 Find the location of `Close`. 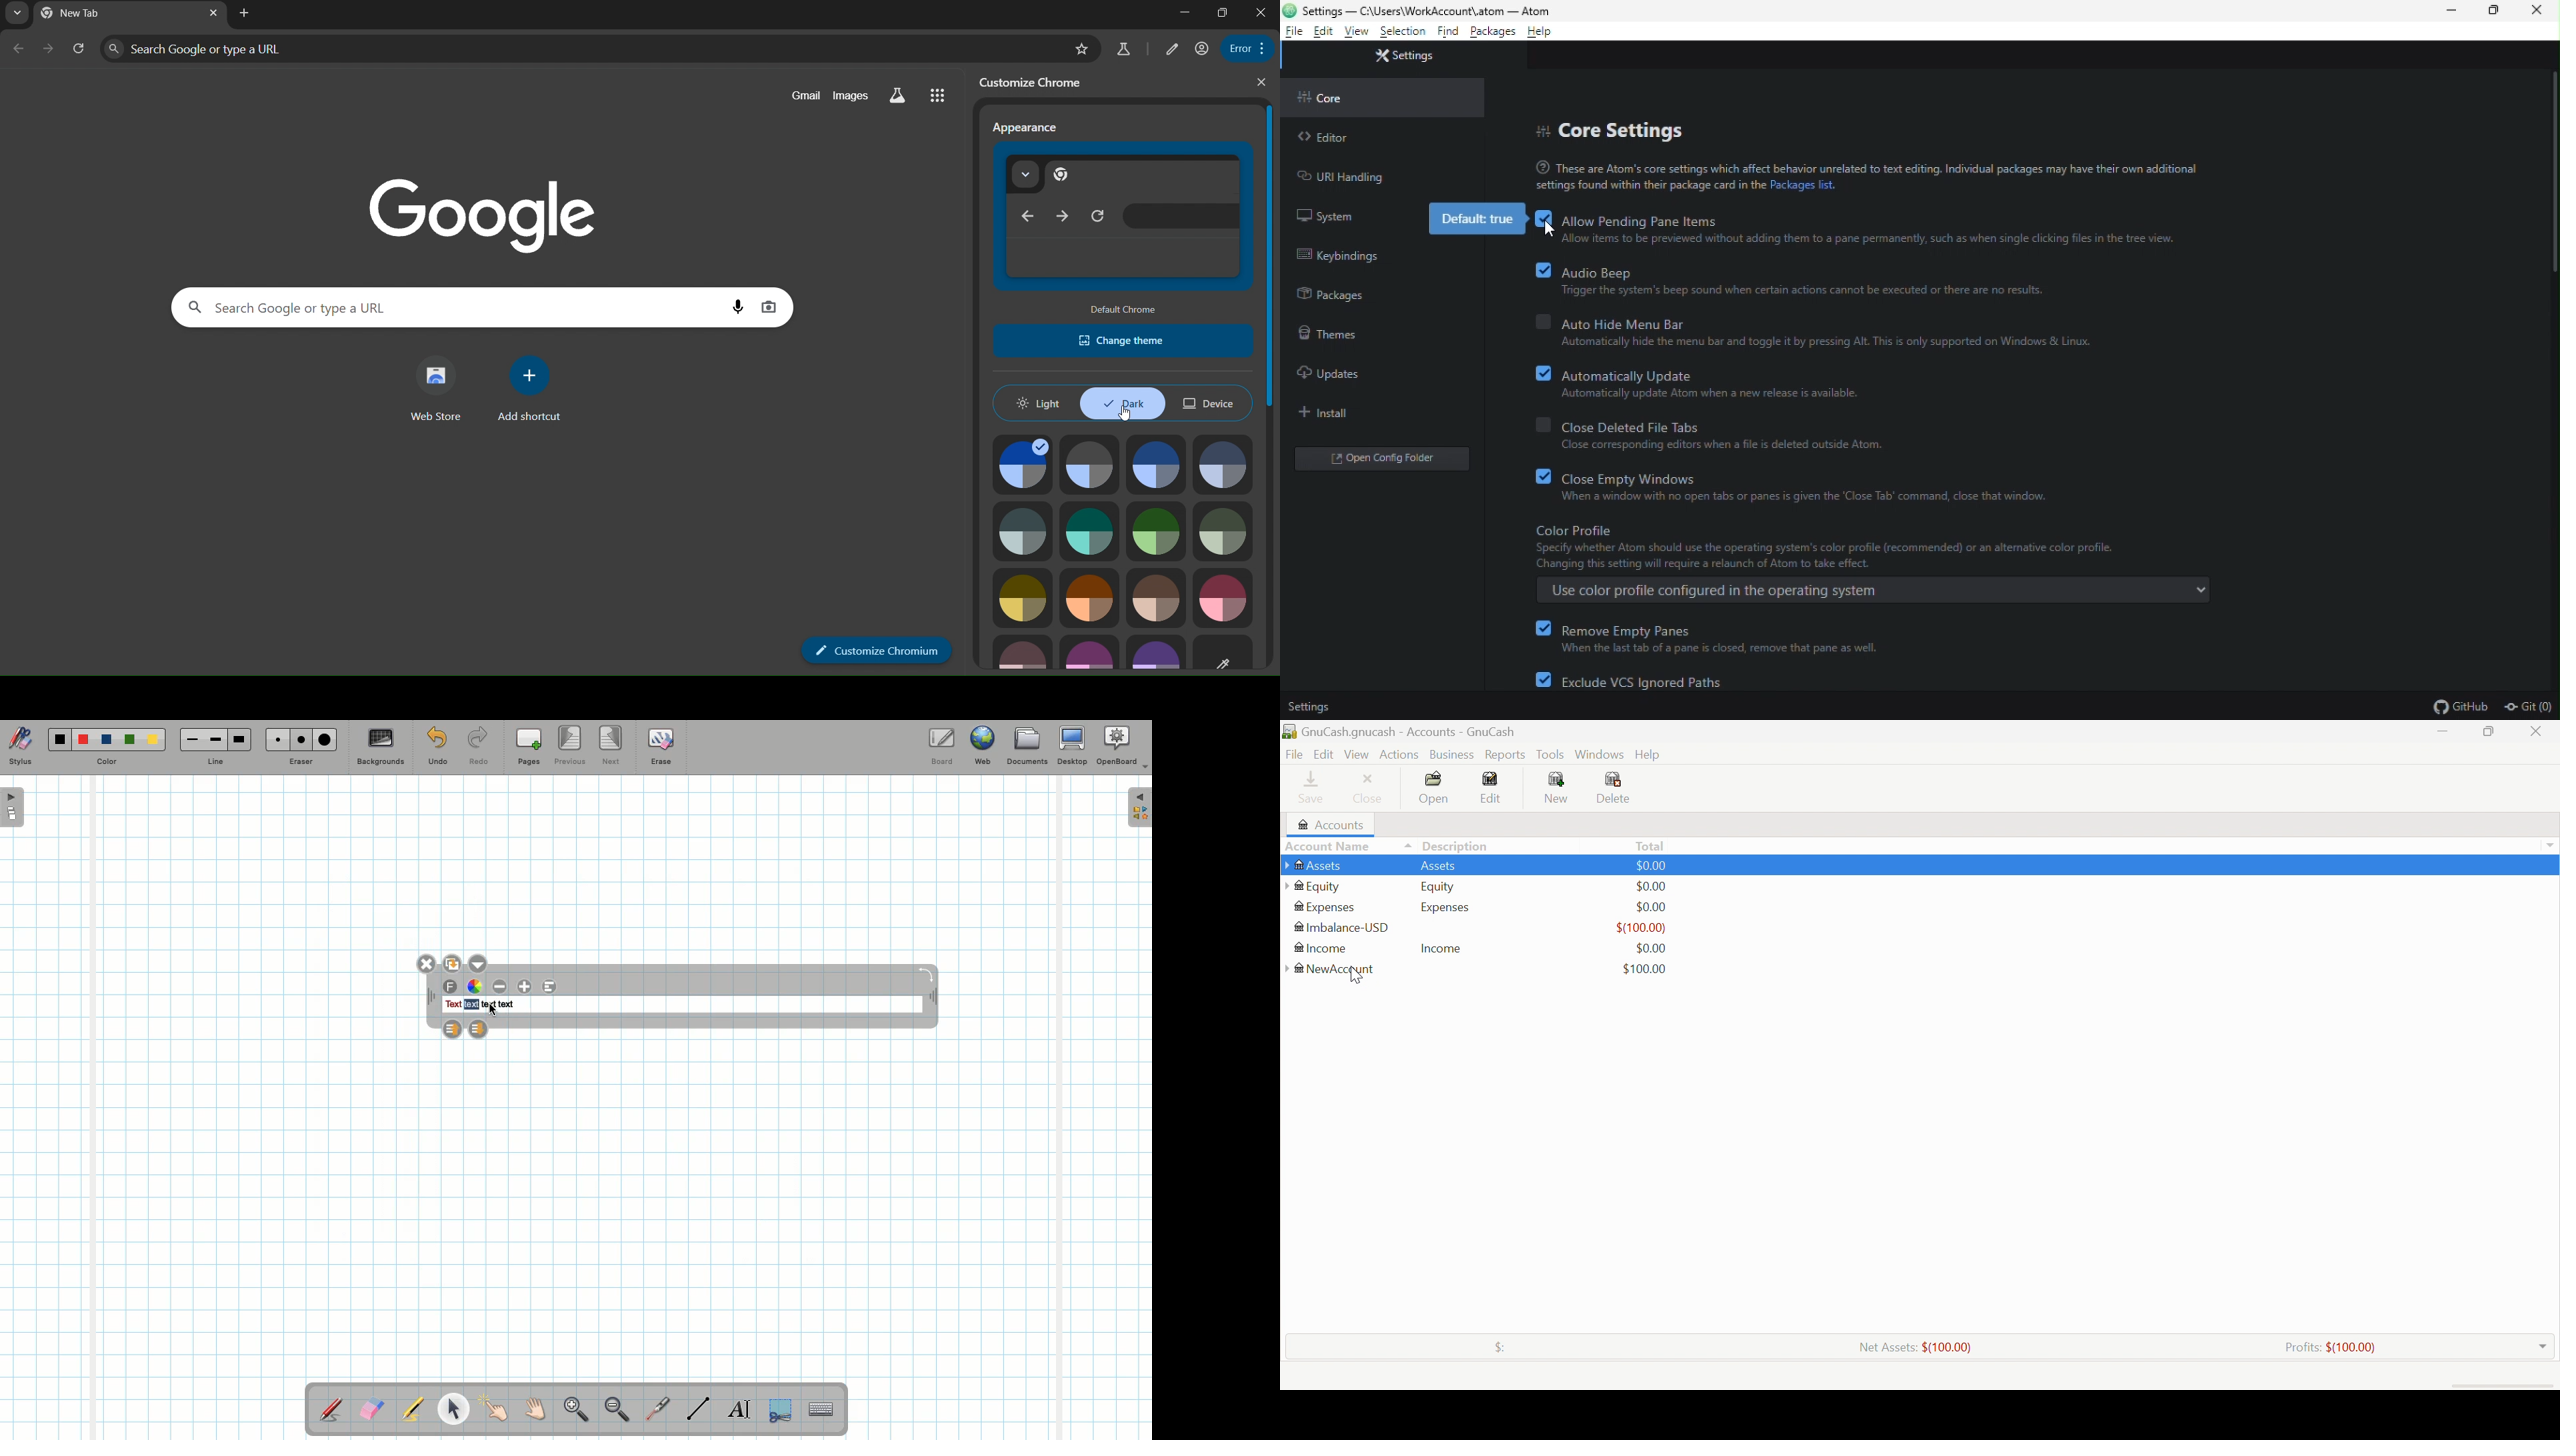

Close is located at coordinates (2537, 732).